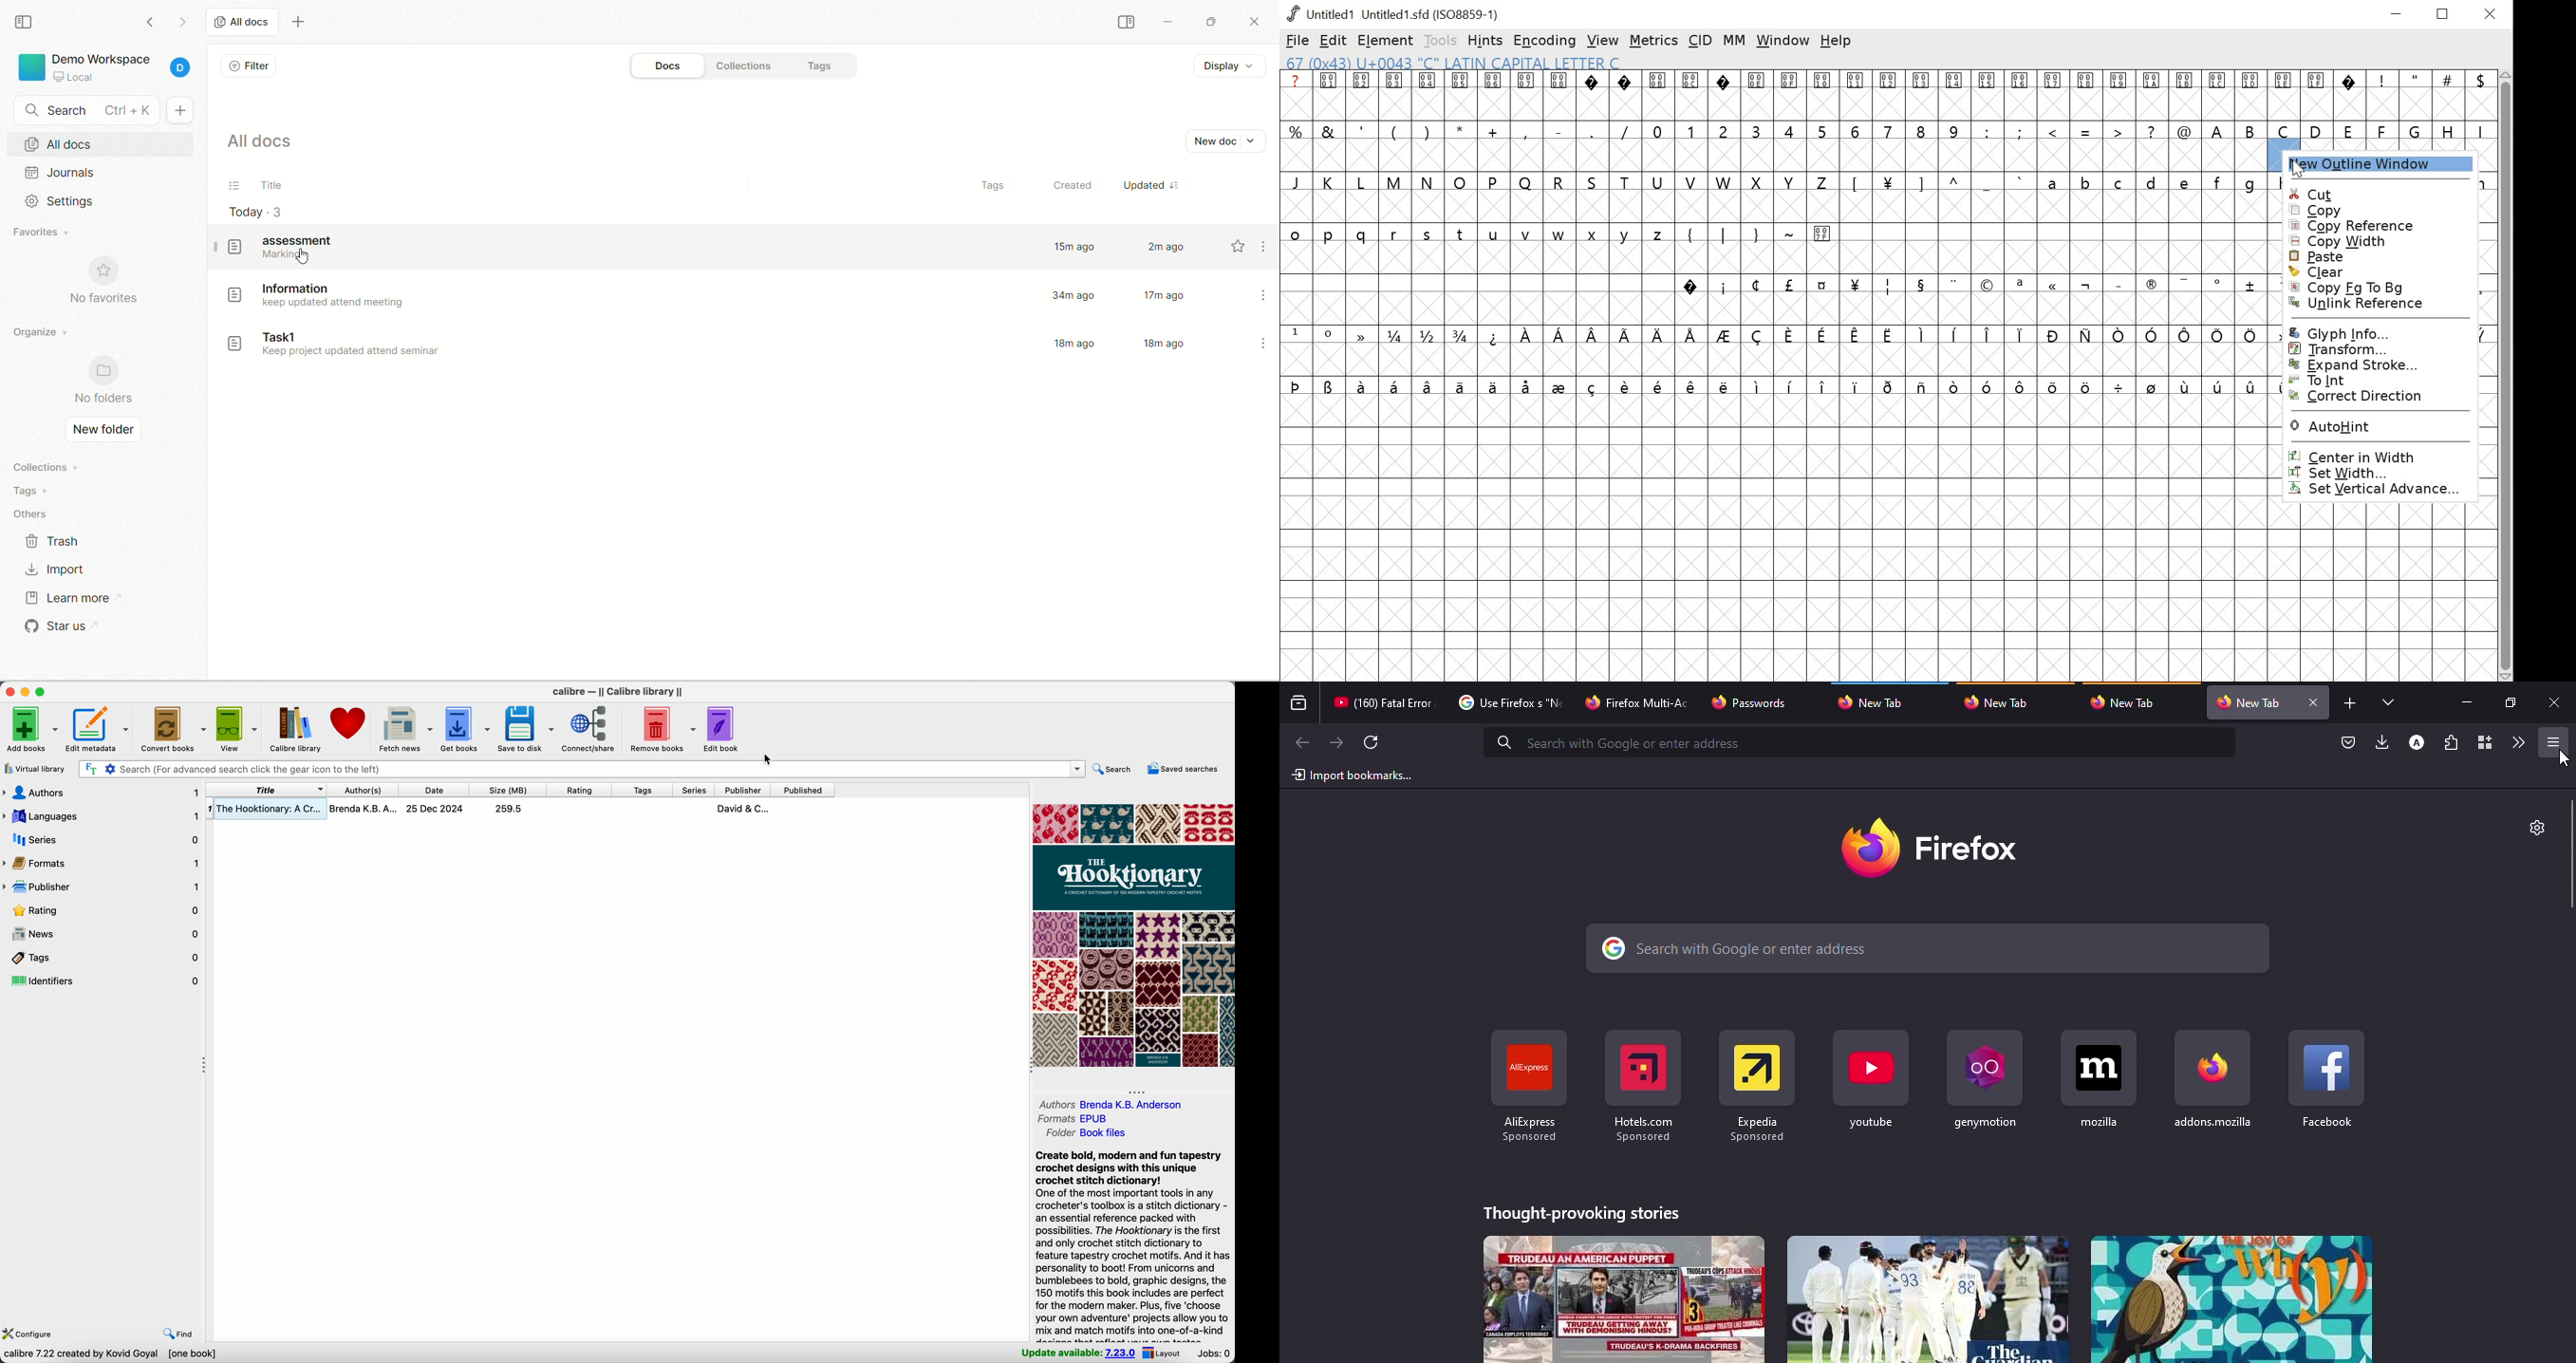  What do you see at coordinates (1171, 21) in the screenshot?
I see `minimize` at bounding box center [1171, 21].